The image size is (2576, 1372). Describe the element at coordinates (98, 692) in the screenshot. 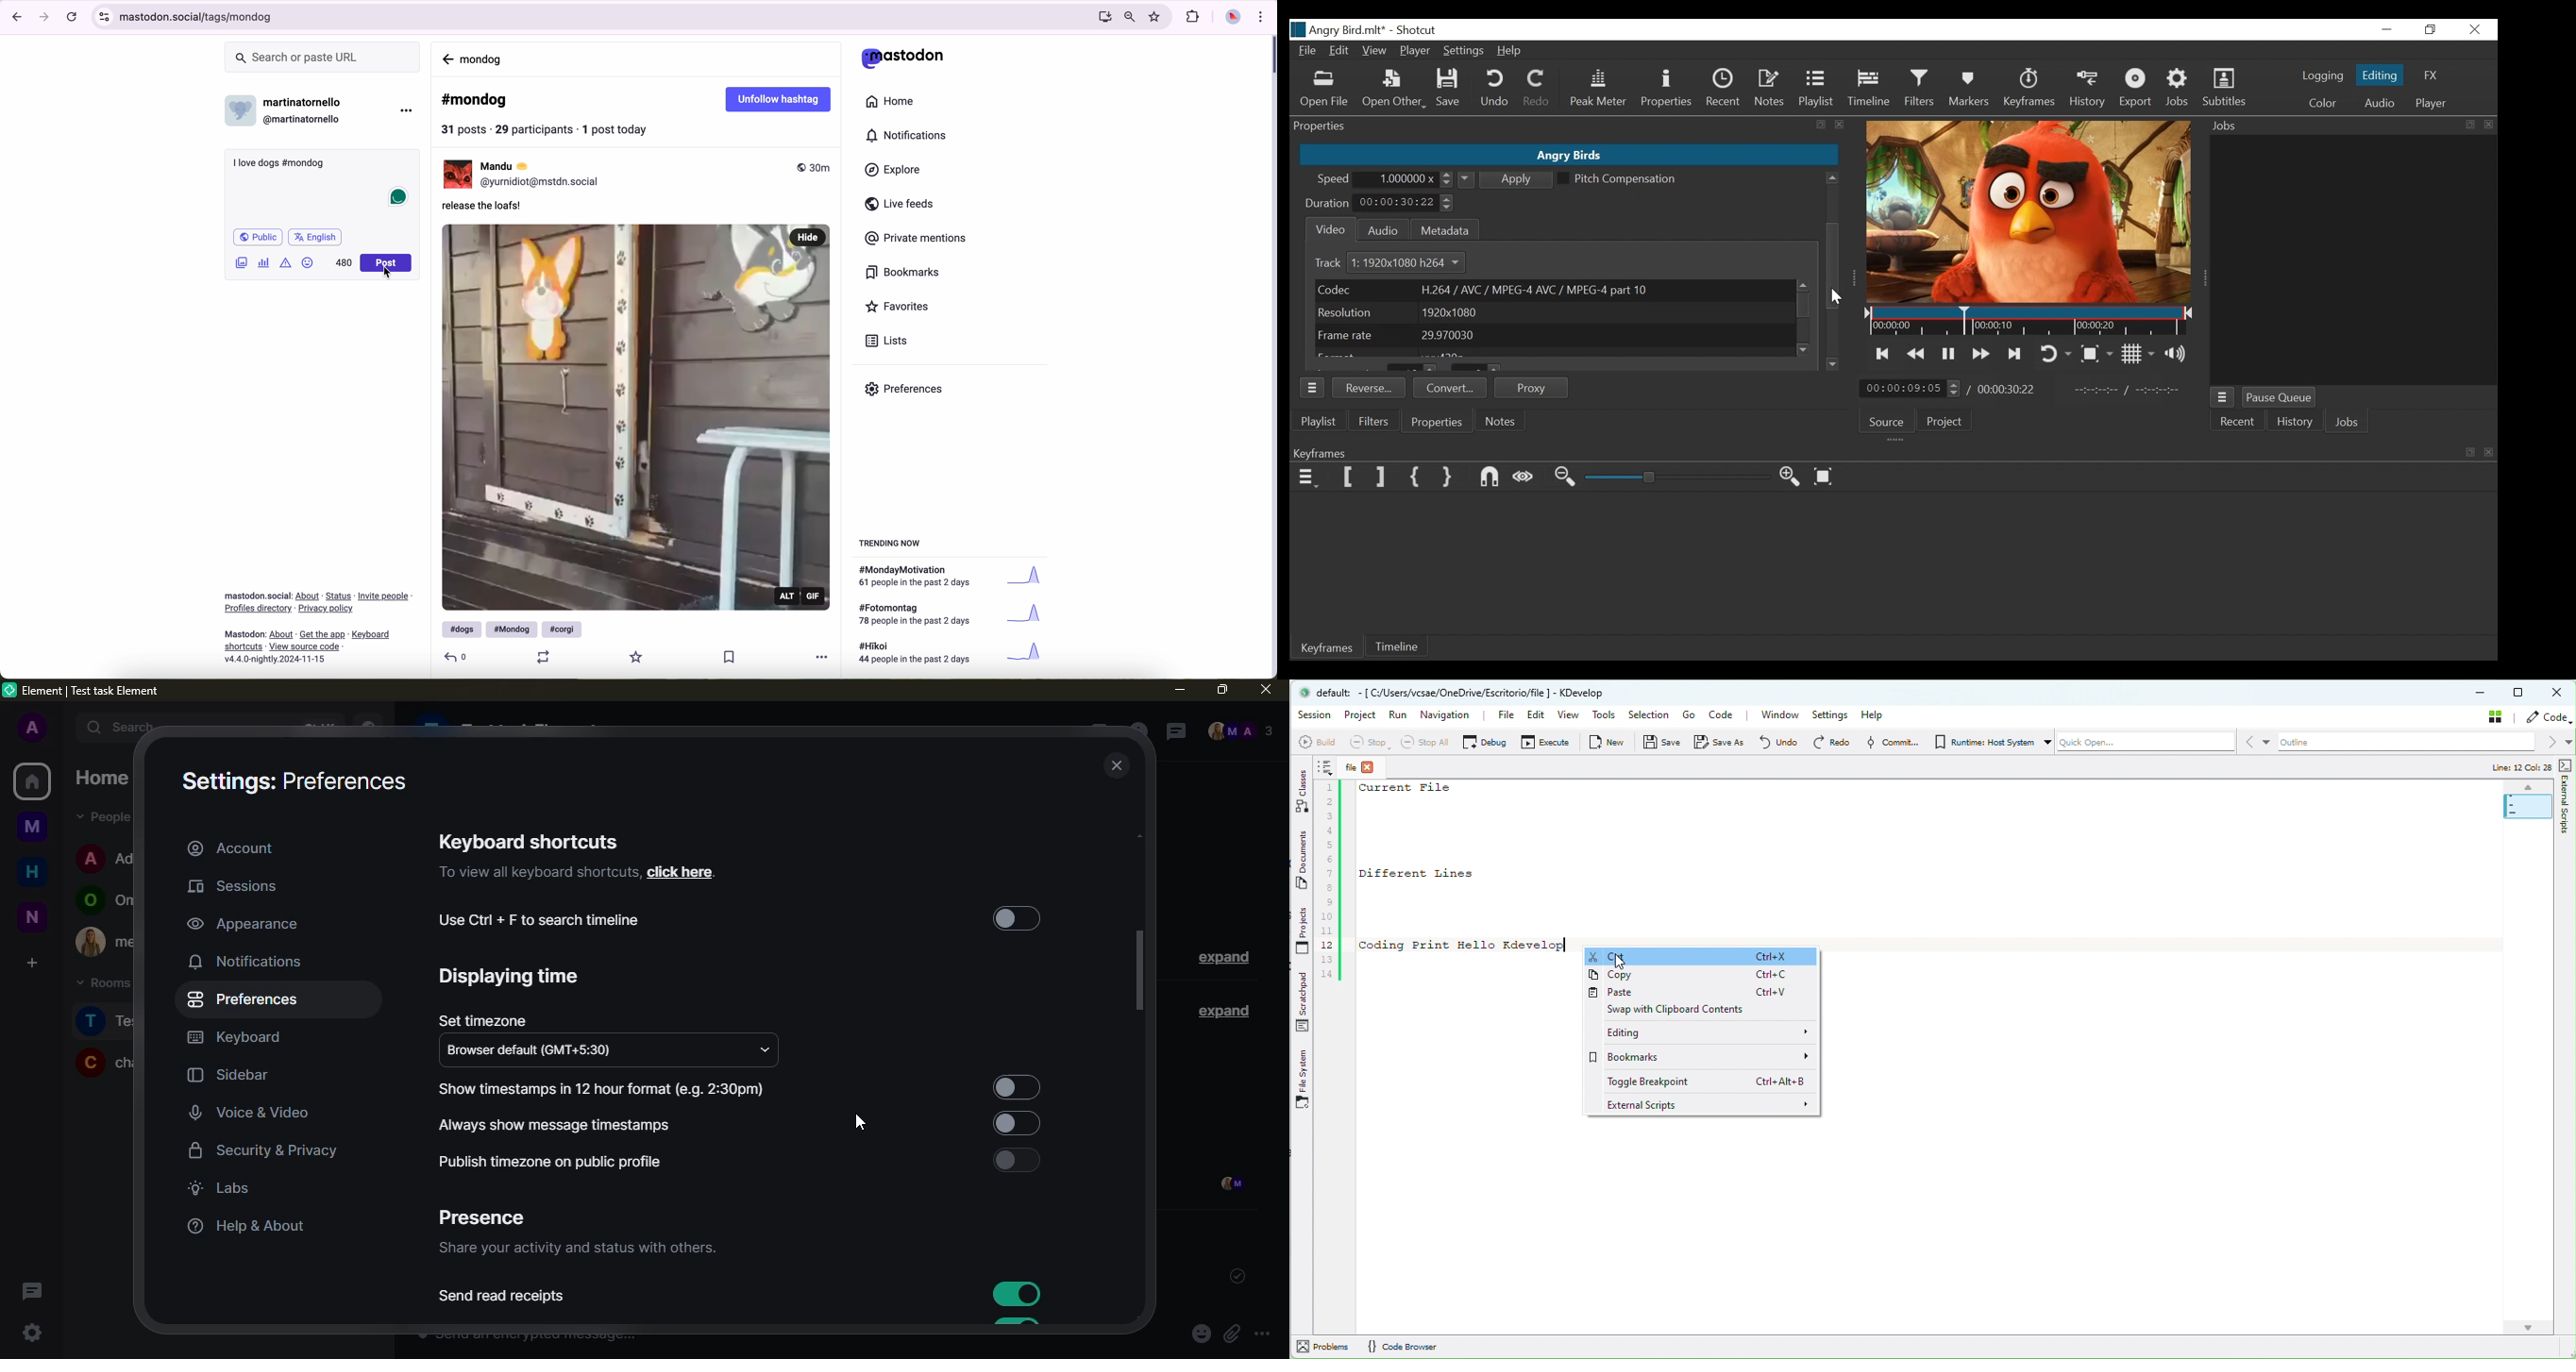

I see `element| test task element` at that location.